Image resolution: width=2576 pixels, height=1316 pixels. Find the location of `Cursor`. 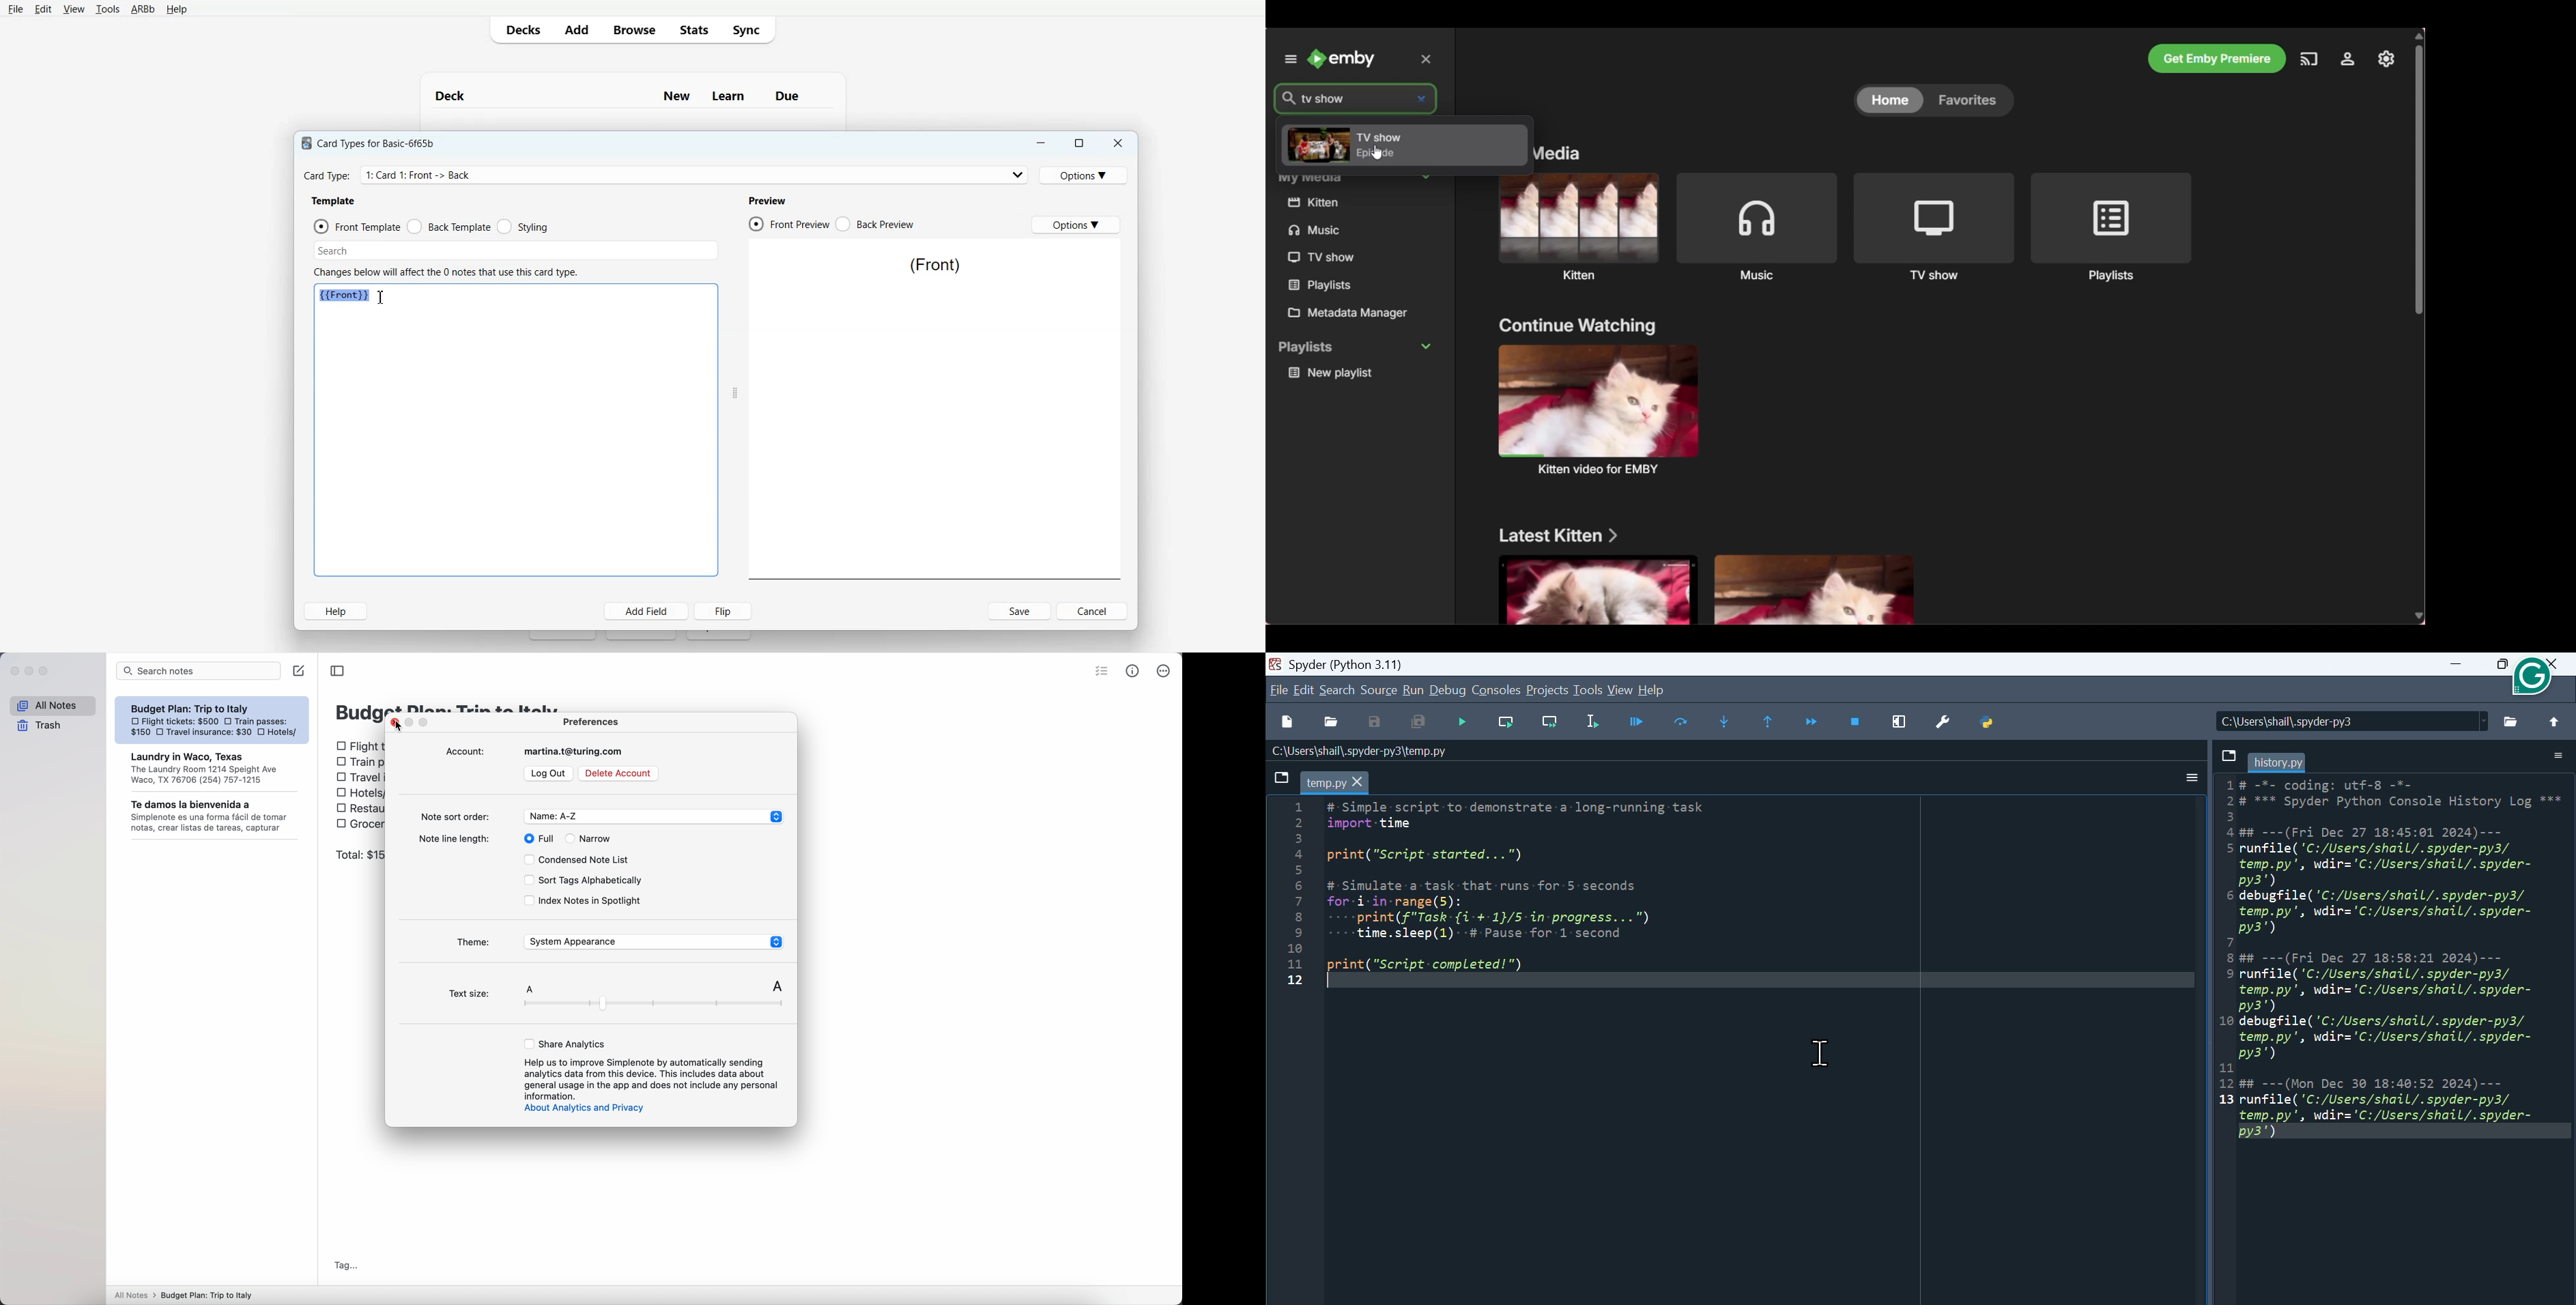

Cursor is located at coordinates (1828, 1055).